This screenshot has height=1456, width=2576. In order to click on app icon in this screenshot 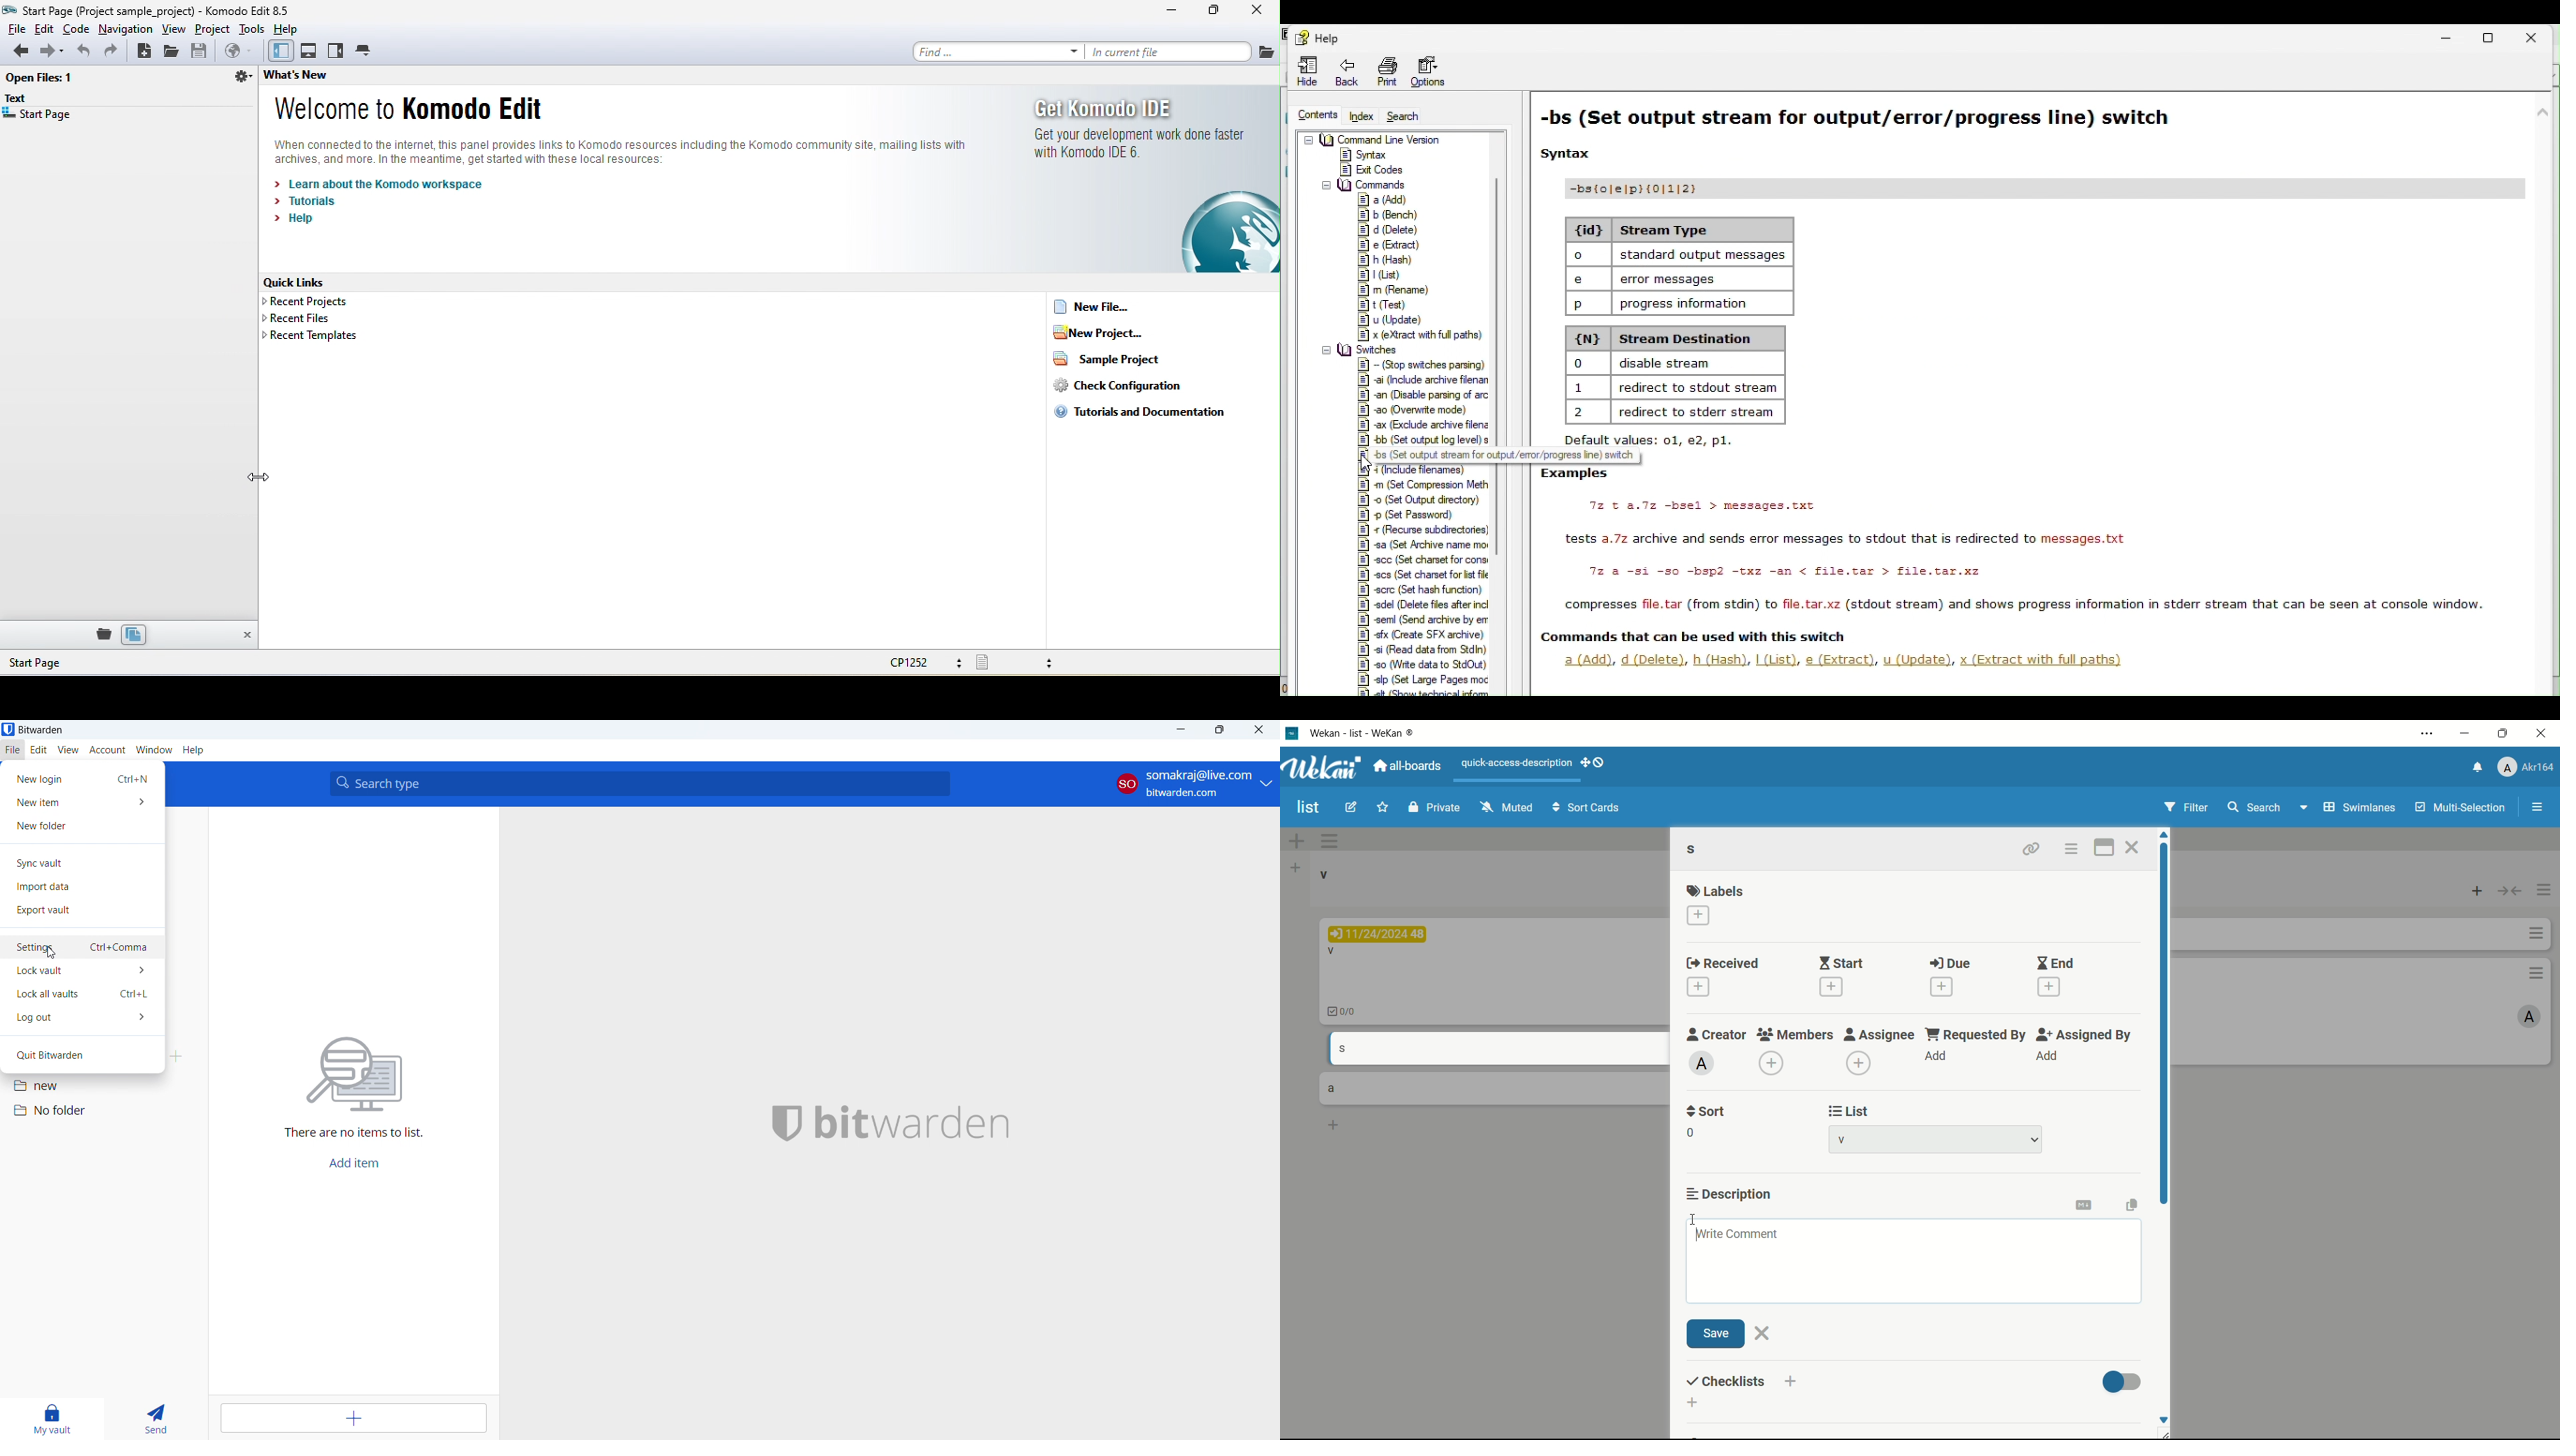, I will do `click(1293, 733)`.